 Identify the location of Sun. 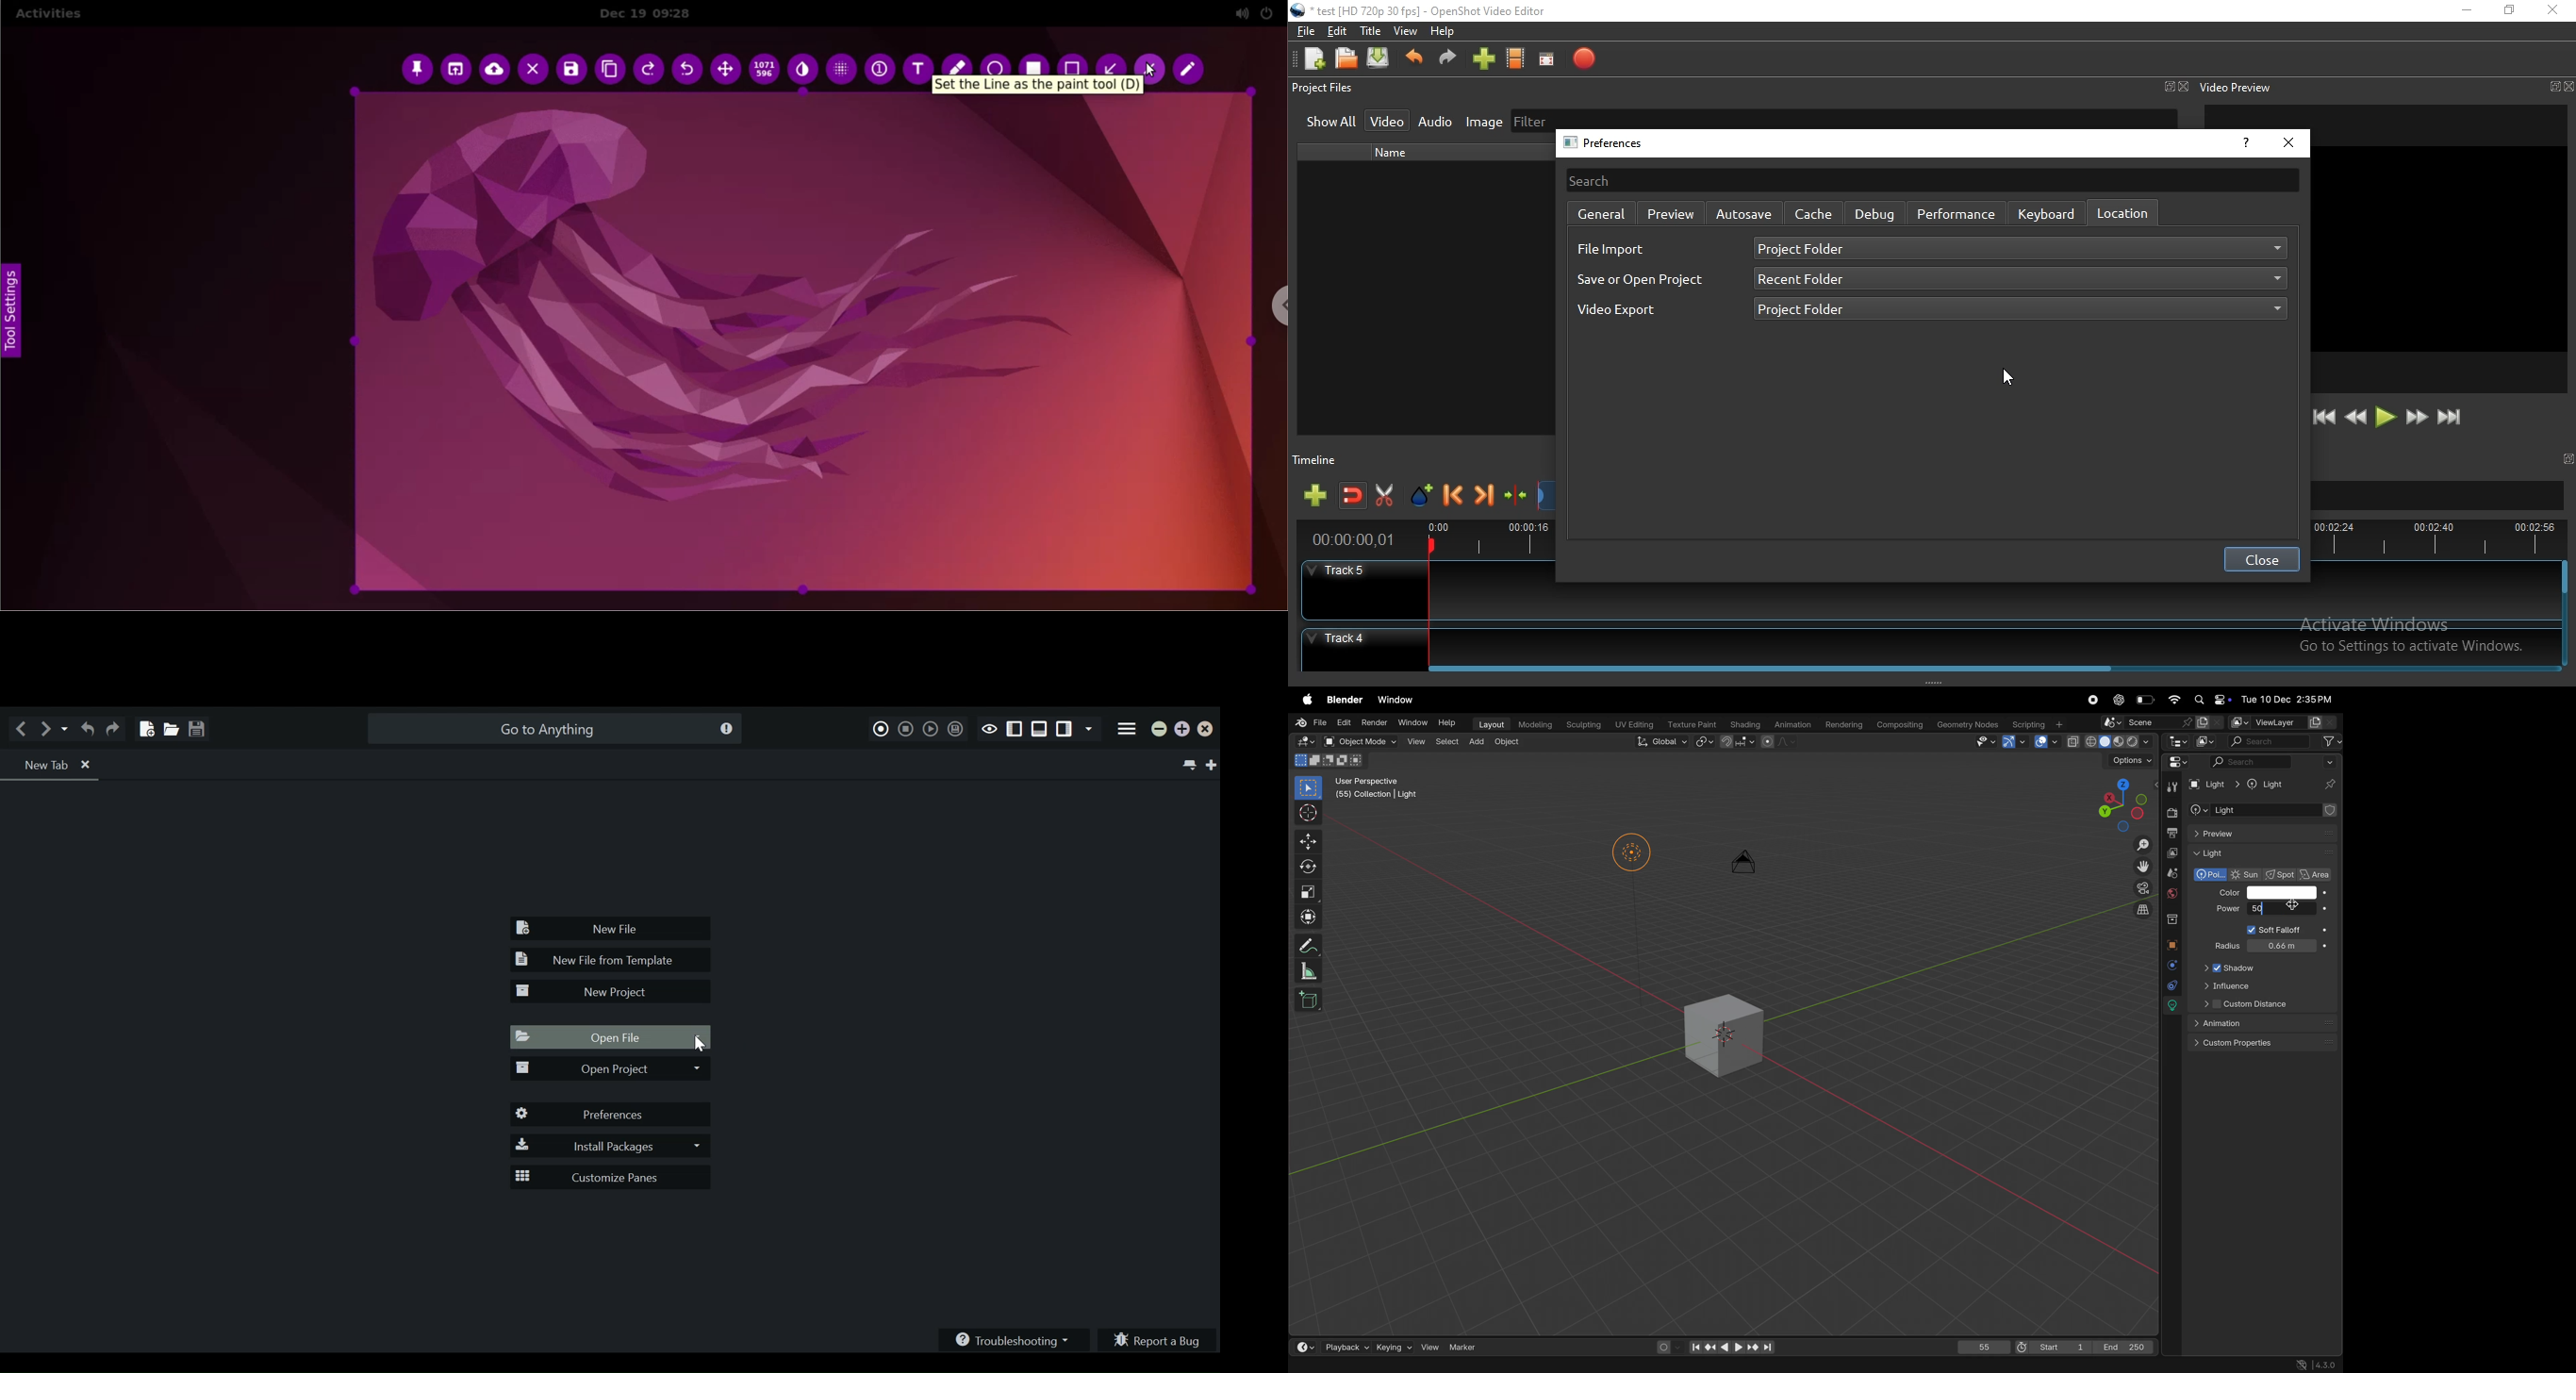
(2247, 875).